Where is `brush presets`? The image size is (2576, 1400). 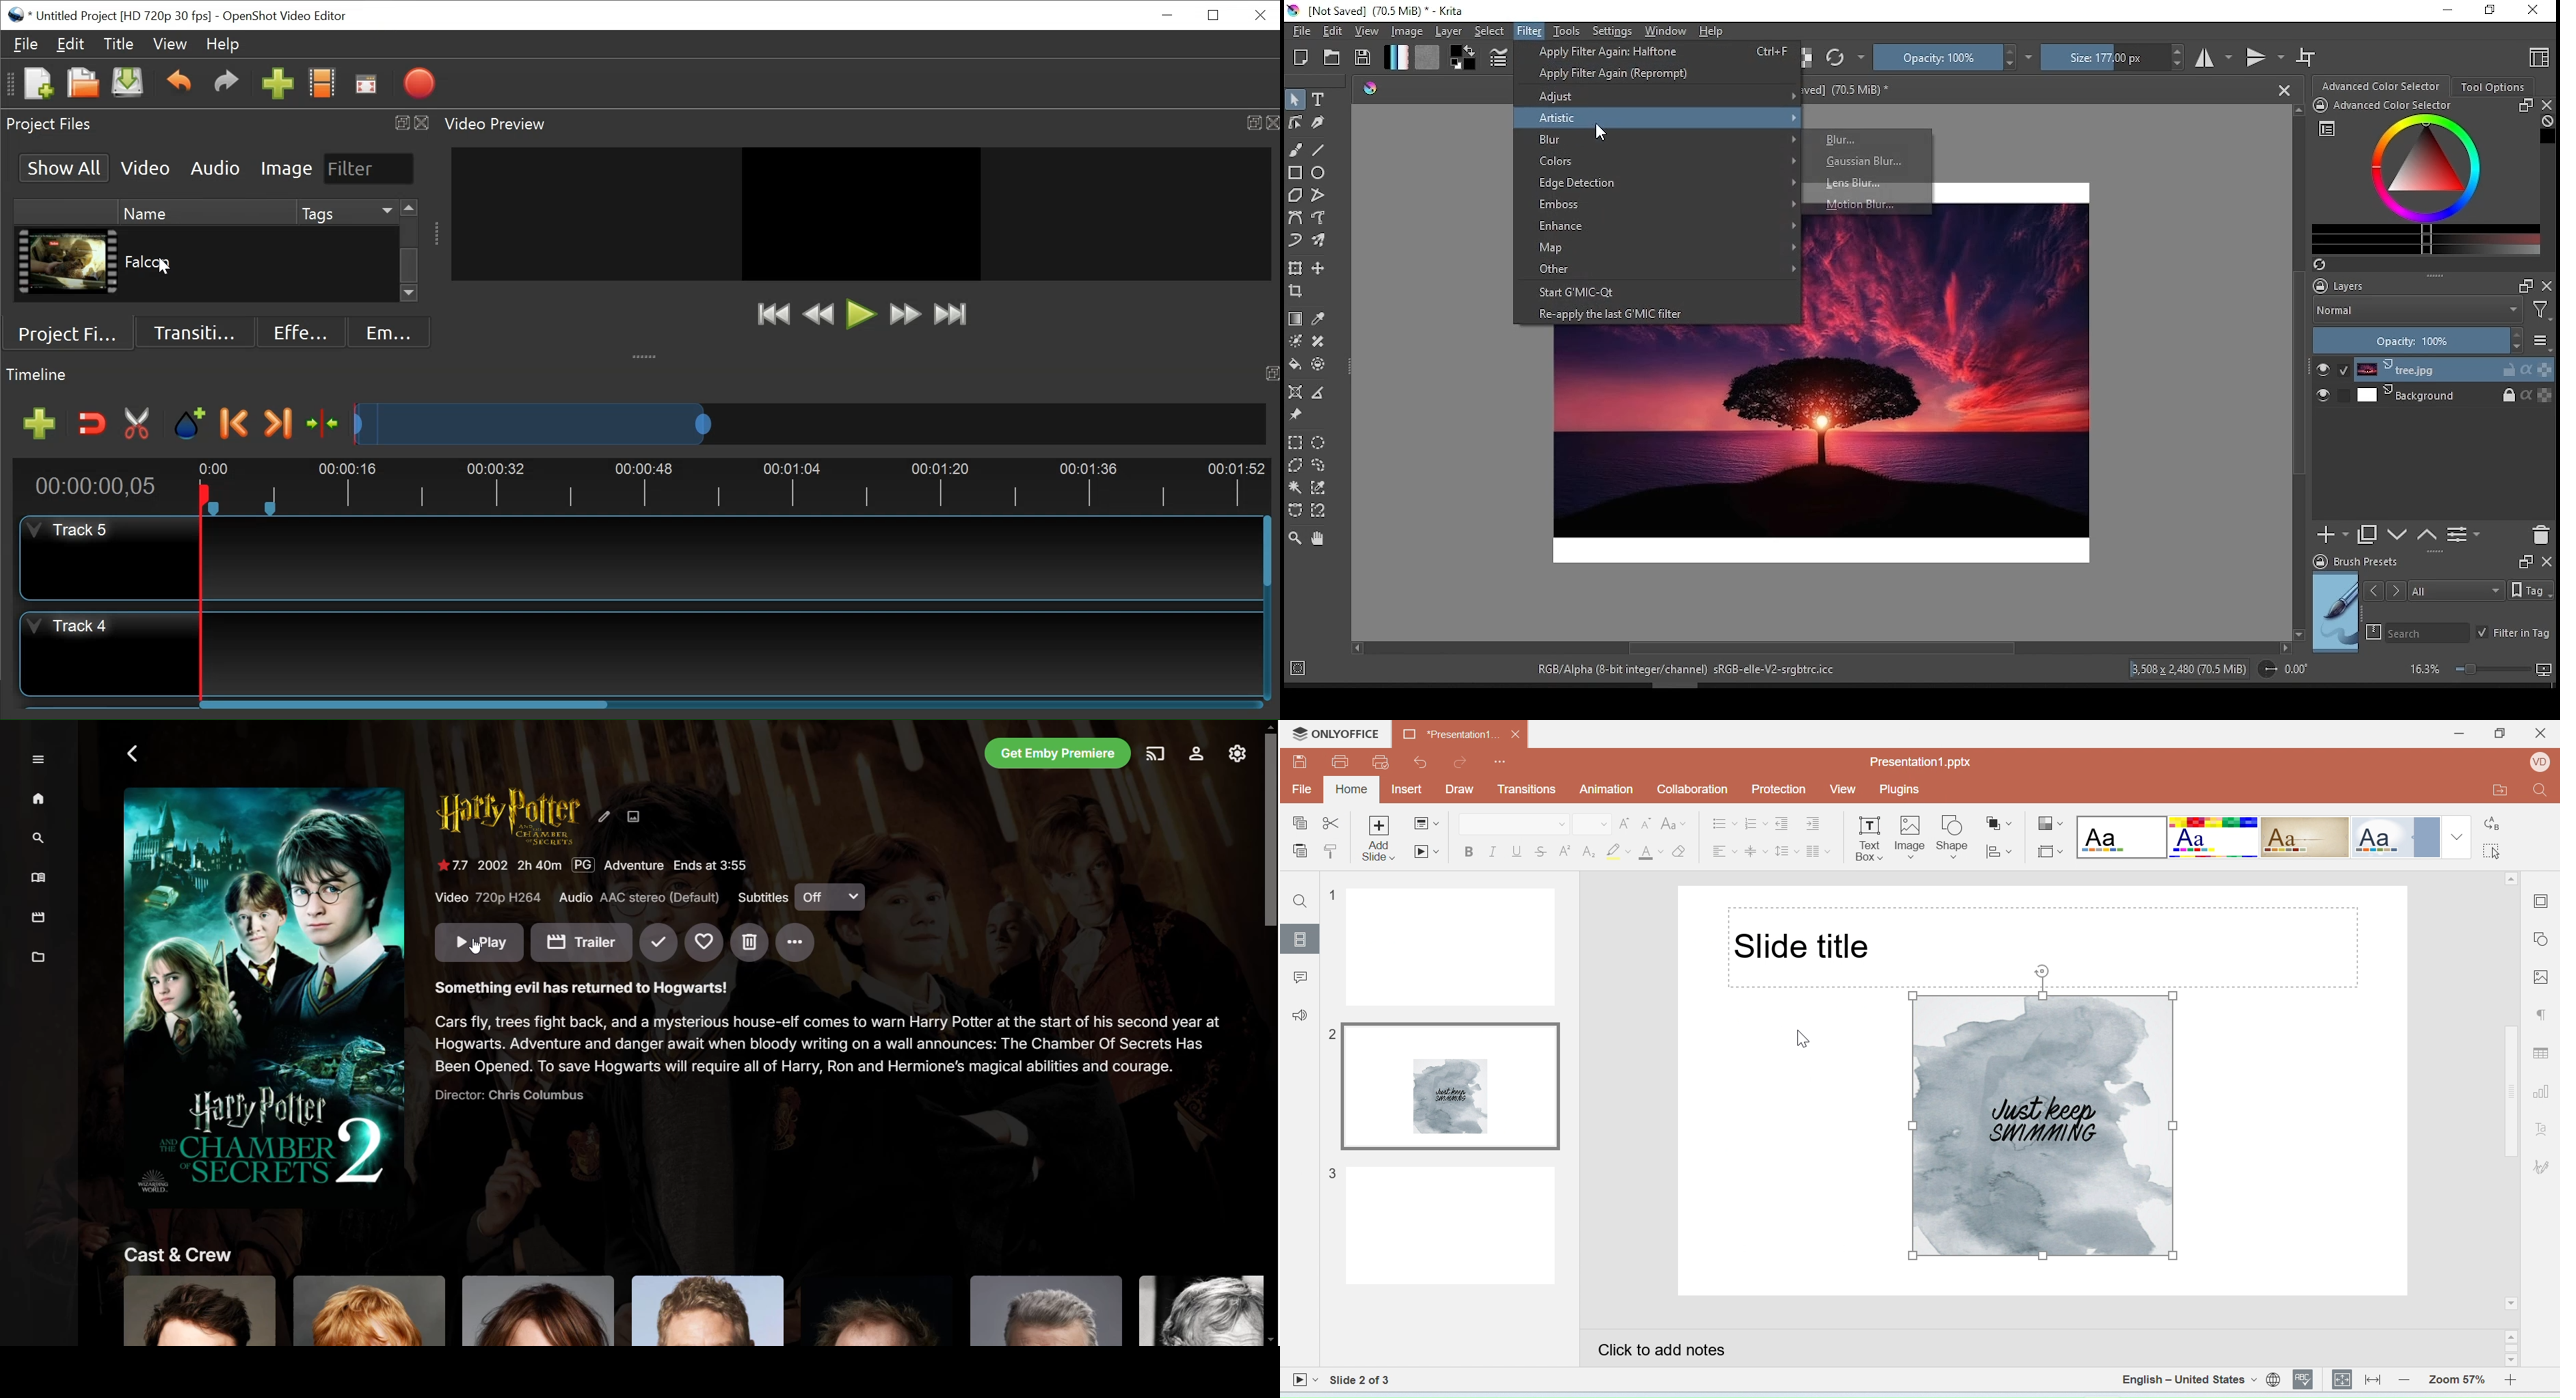
brush presets is located at coordinates (2387, 562).